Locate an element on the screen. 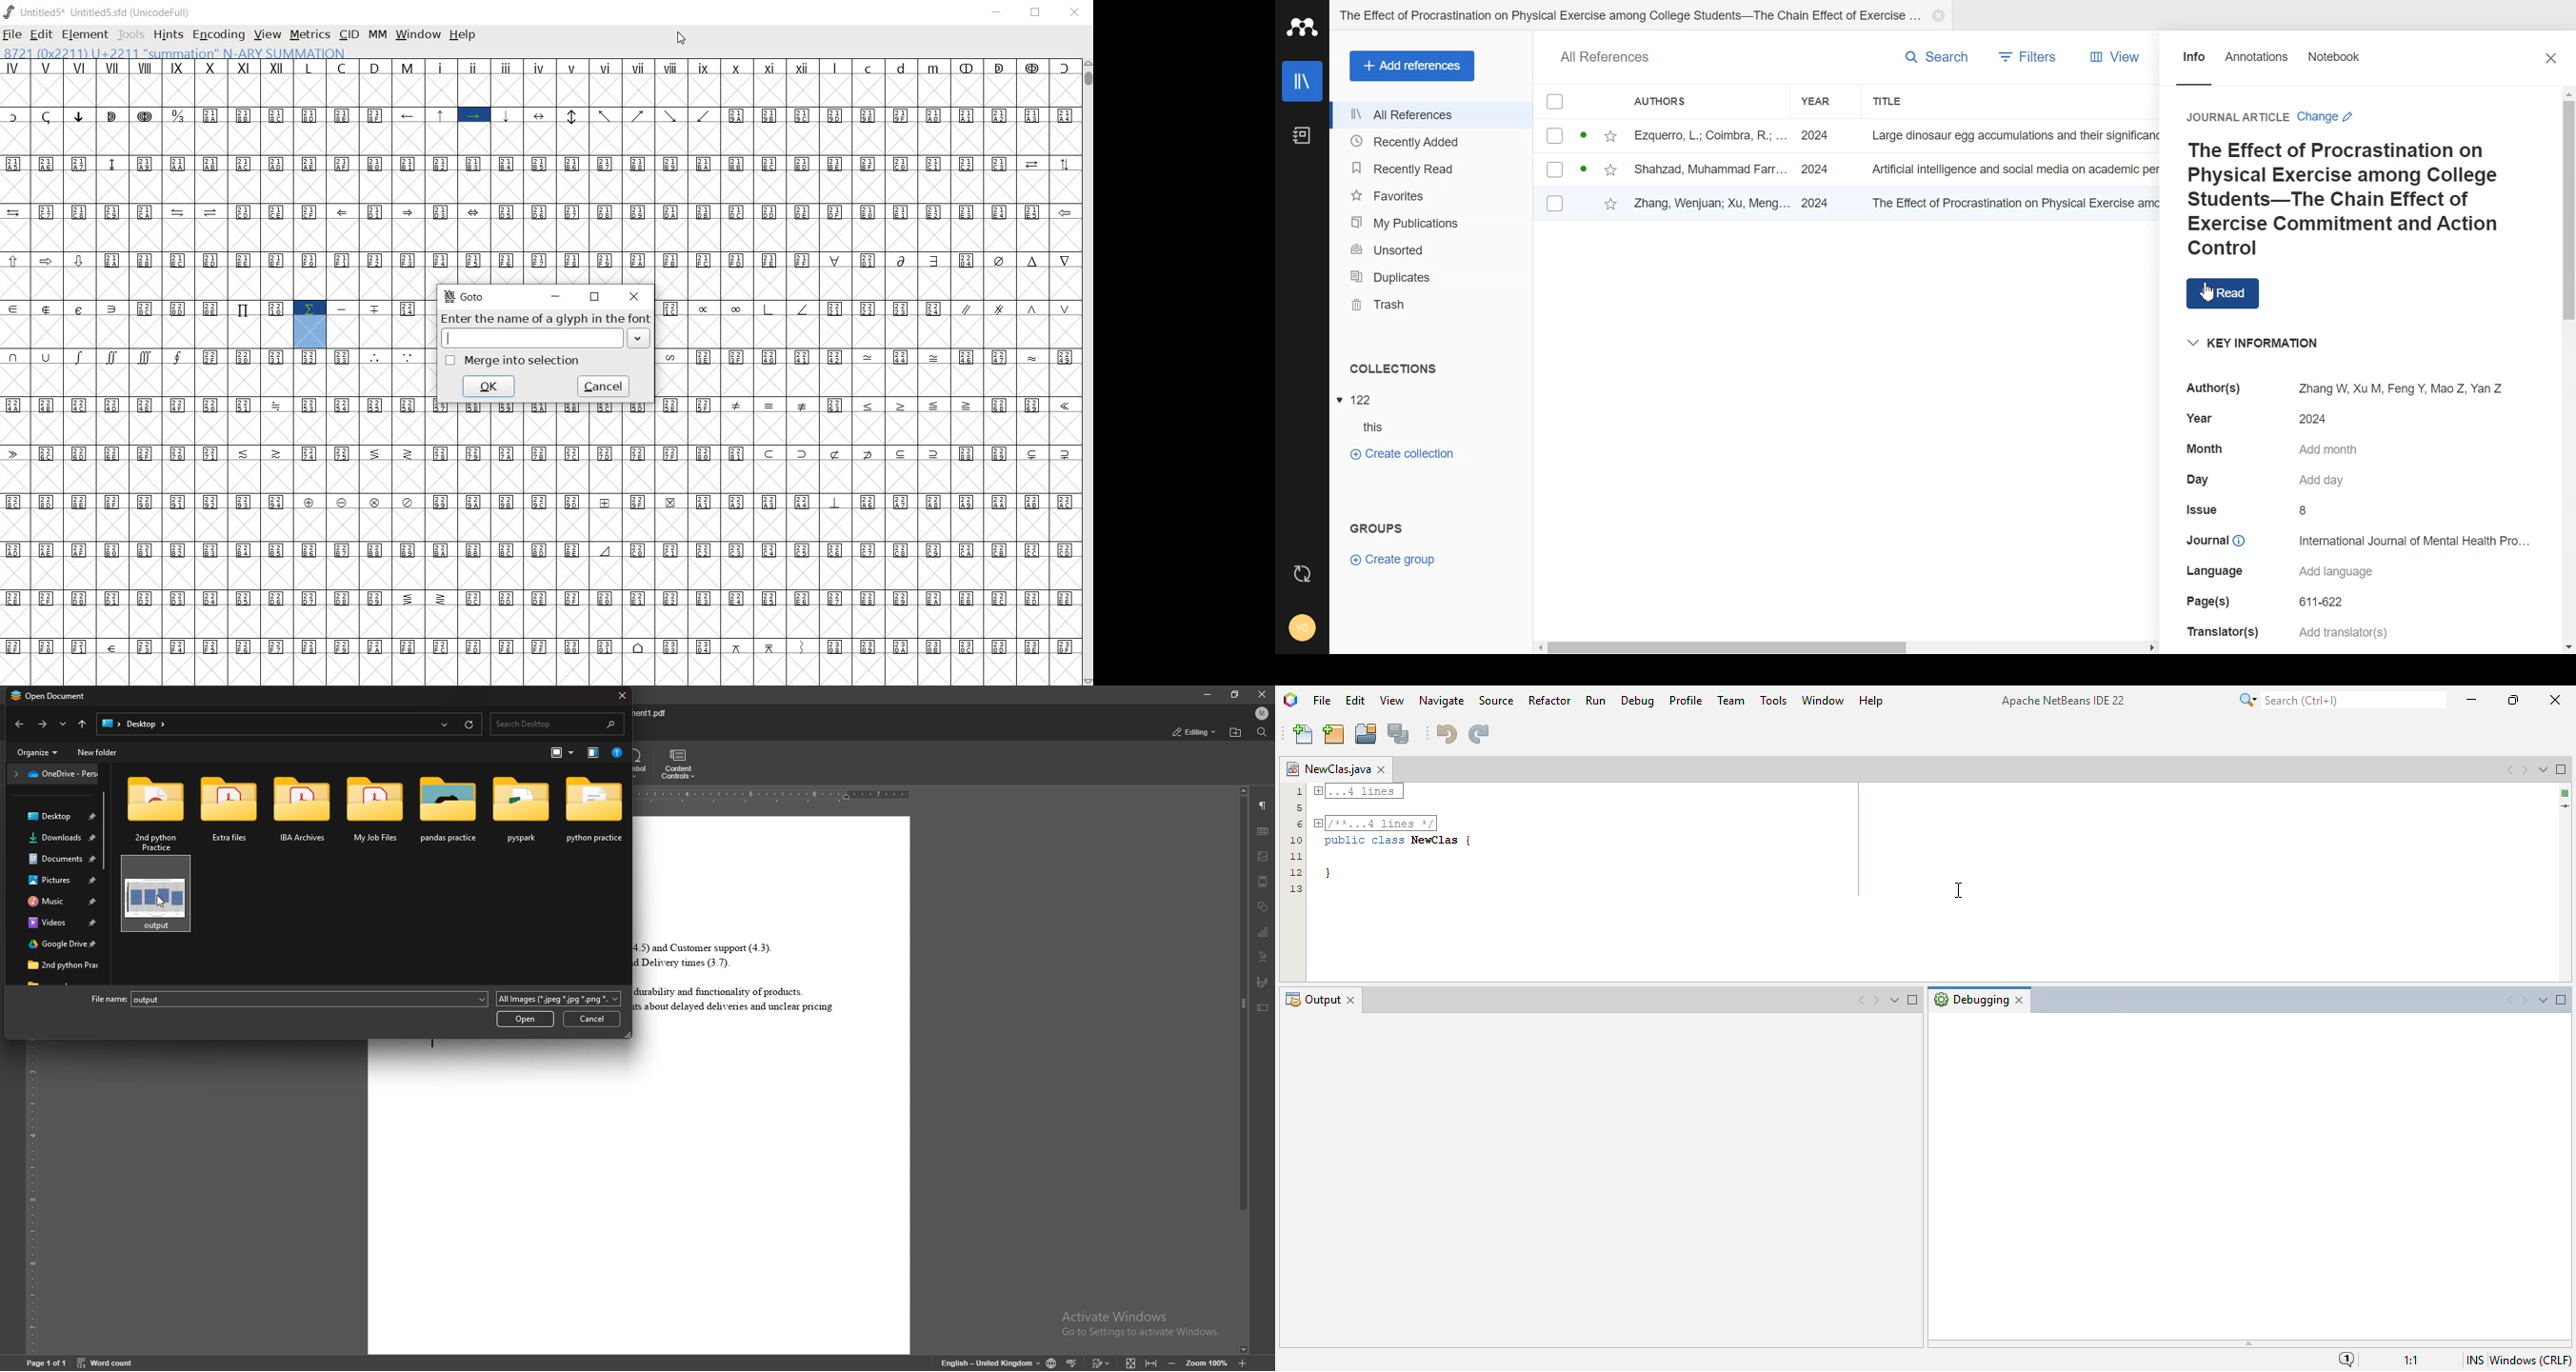 The width and height of the screenshot is (2576, 1372). go forward is located at coordinates (20, 725).